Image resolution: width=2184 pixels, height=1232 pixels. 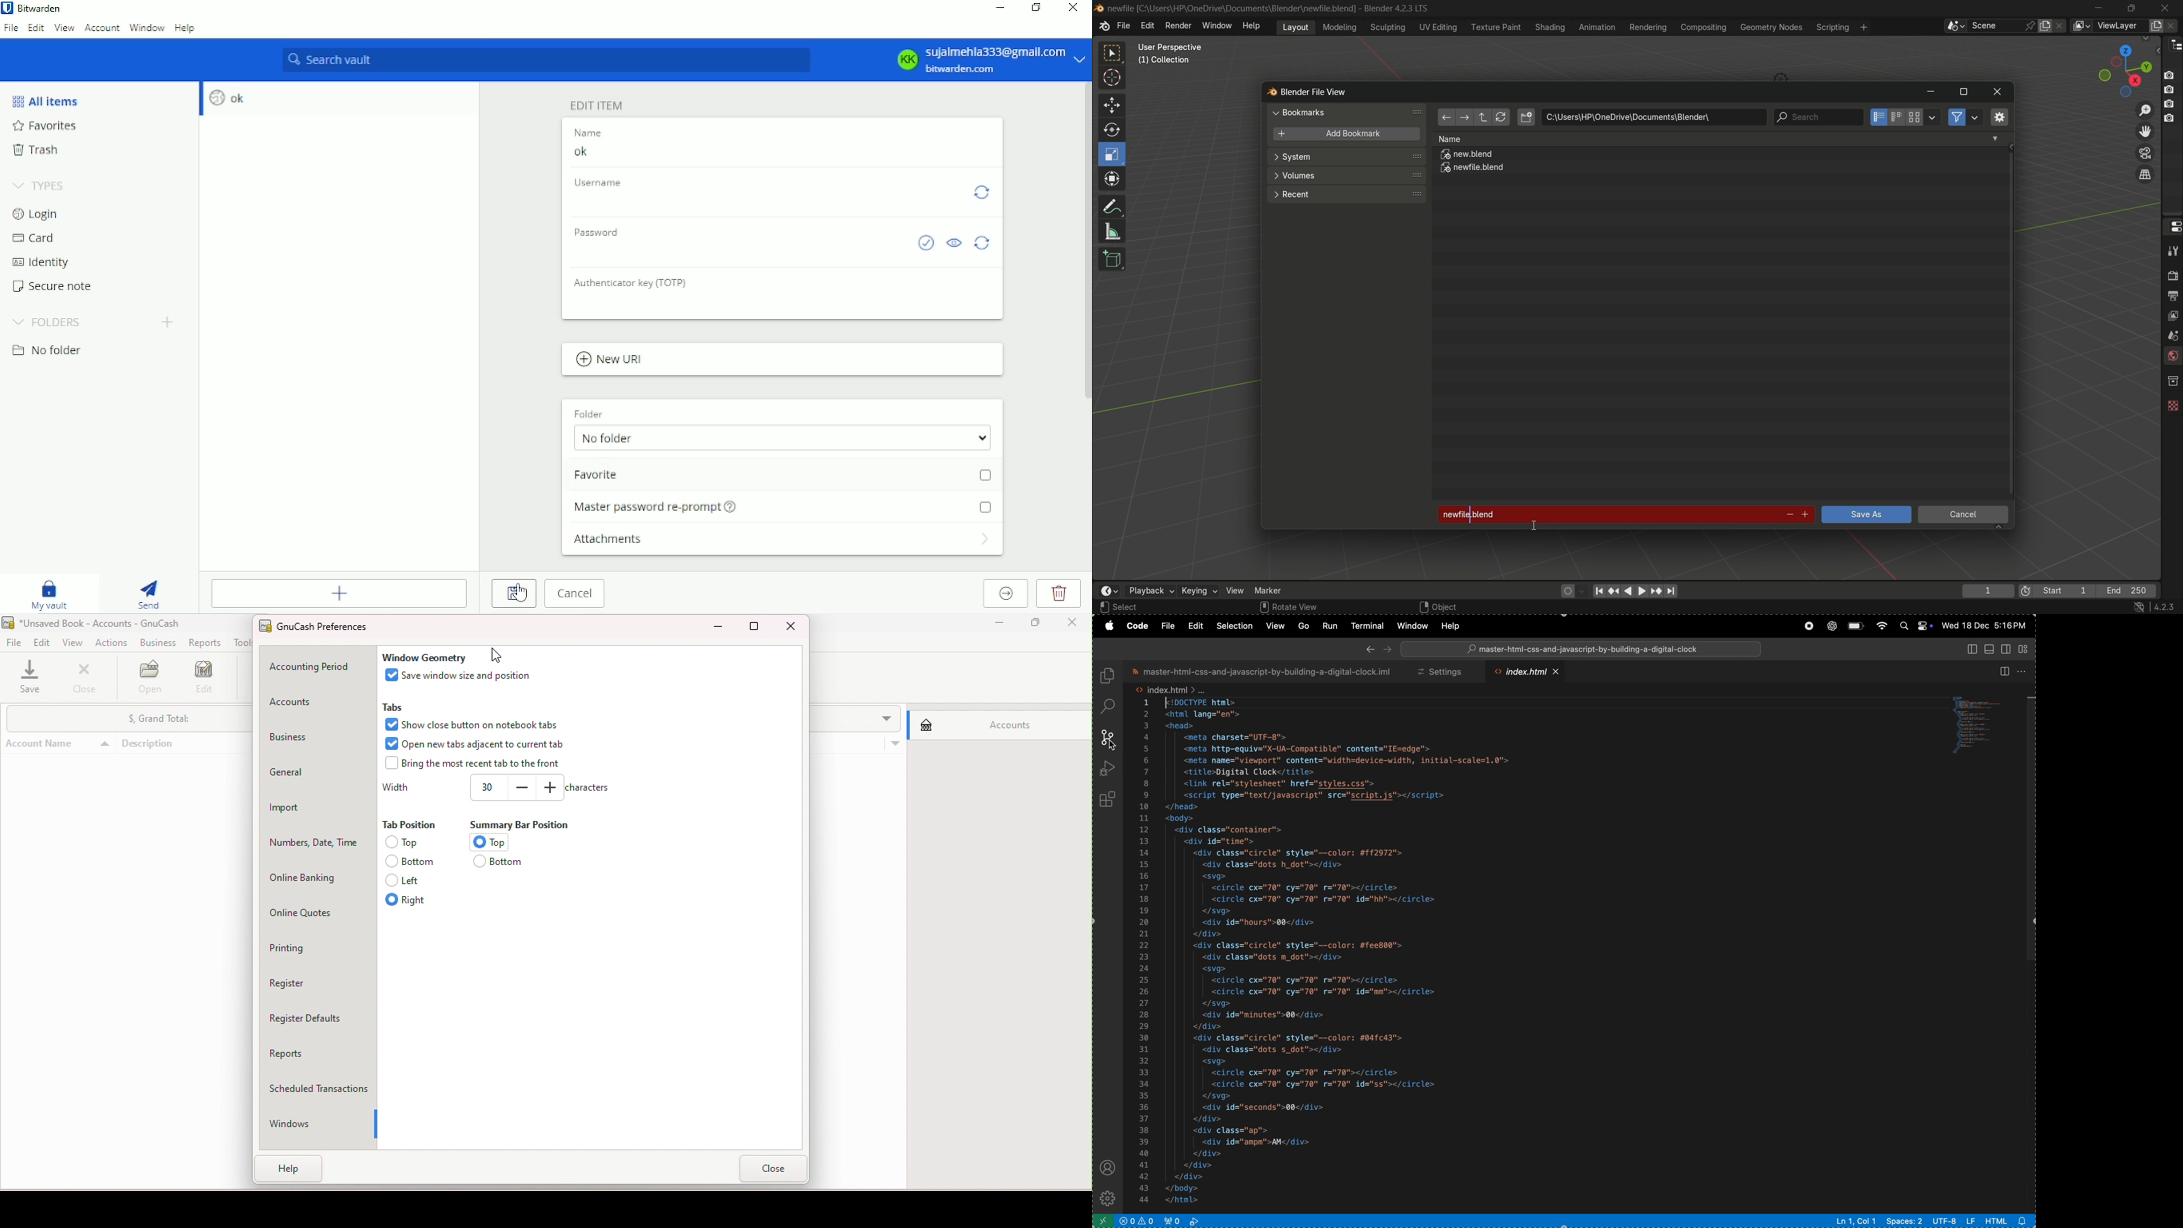 What do you see at coordinates (46, 127) in the screenshot?
I see `favorites` at bounding box center [46, 127].